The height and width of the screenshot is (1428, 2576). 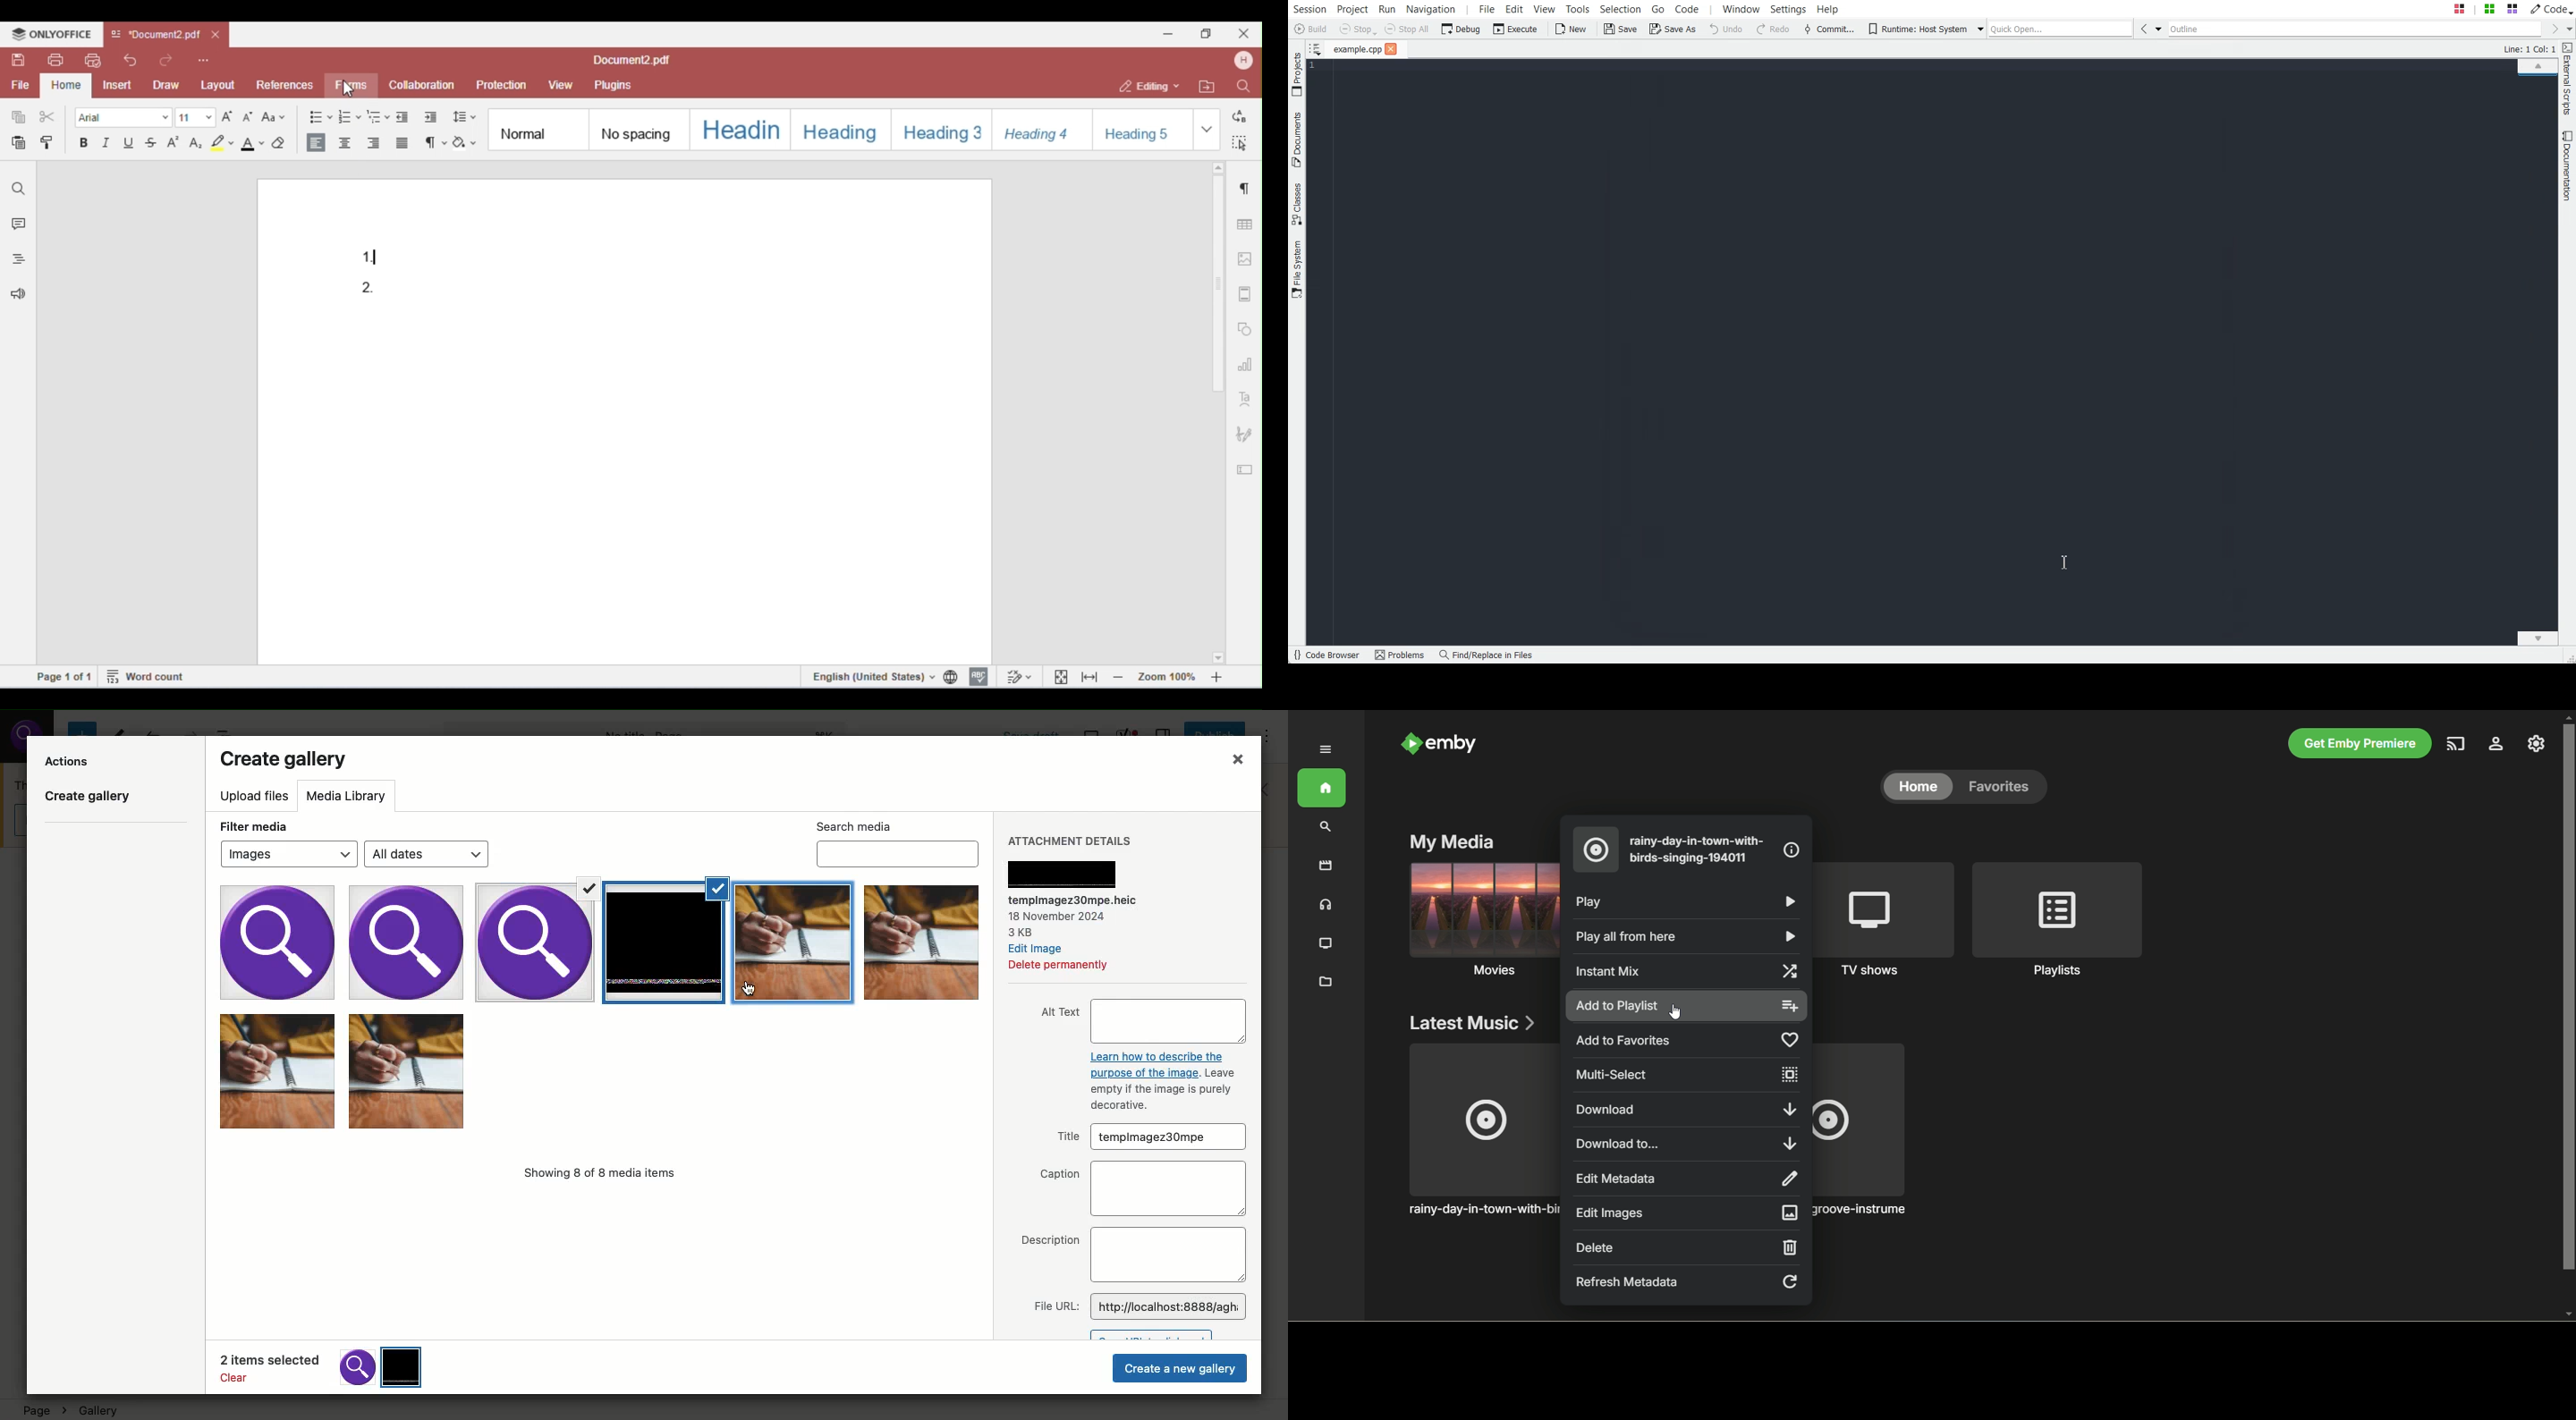 I want to click on instant mix, so click(x=1685, y=971).